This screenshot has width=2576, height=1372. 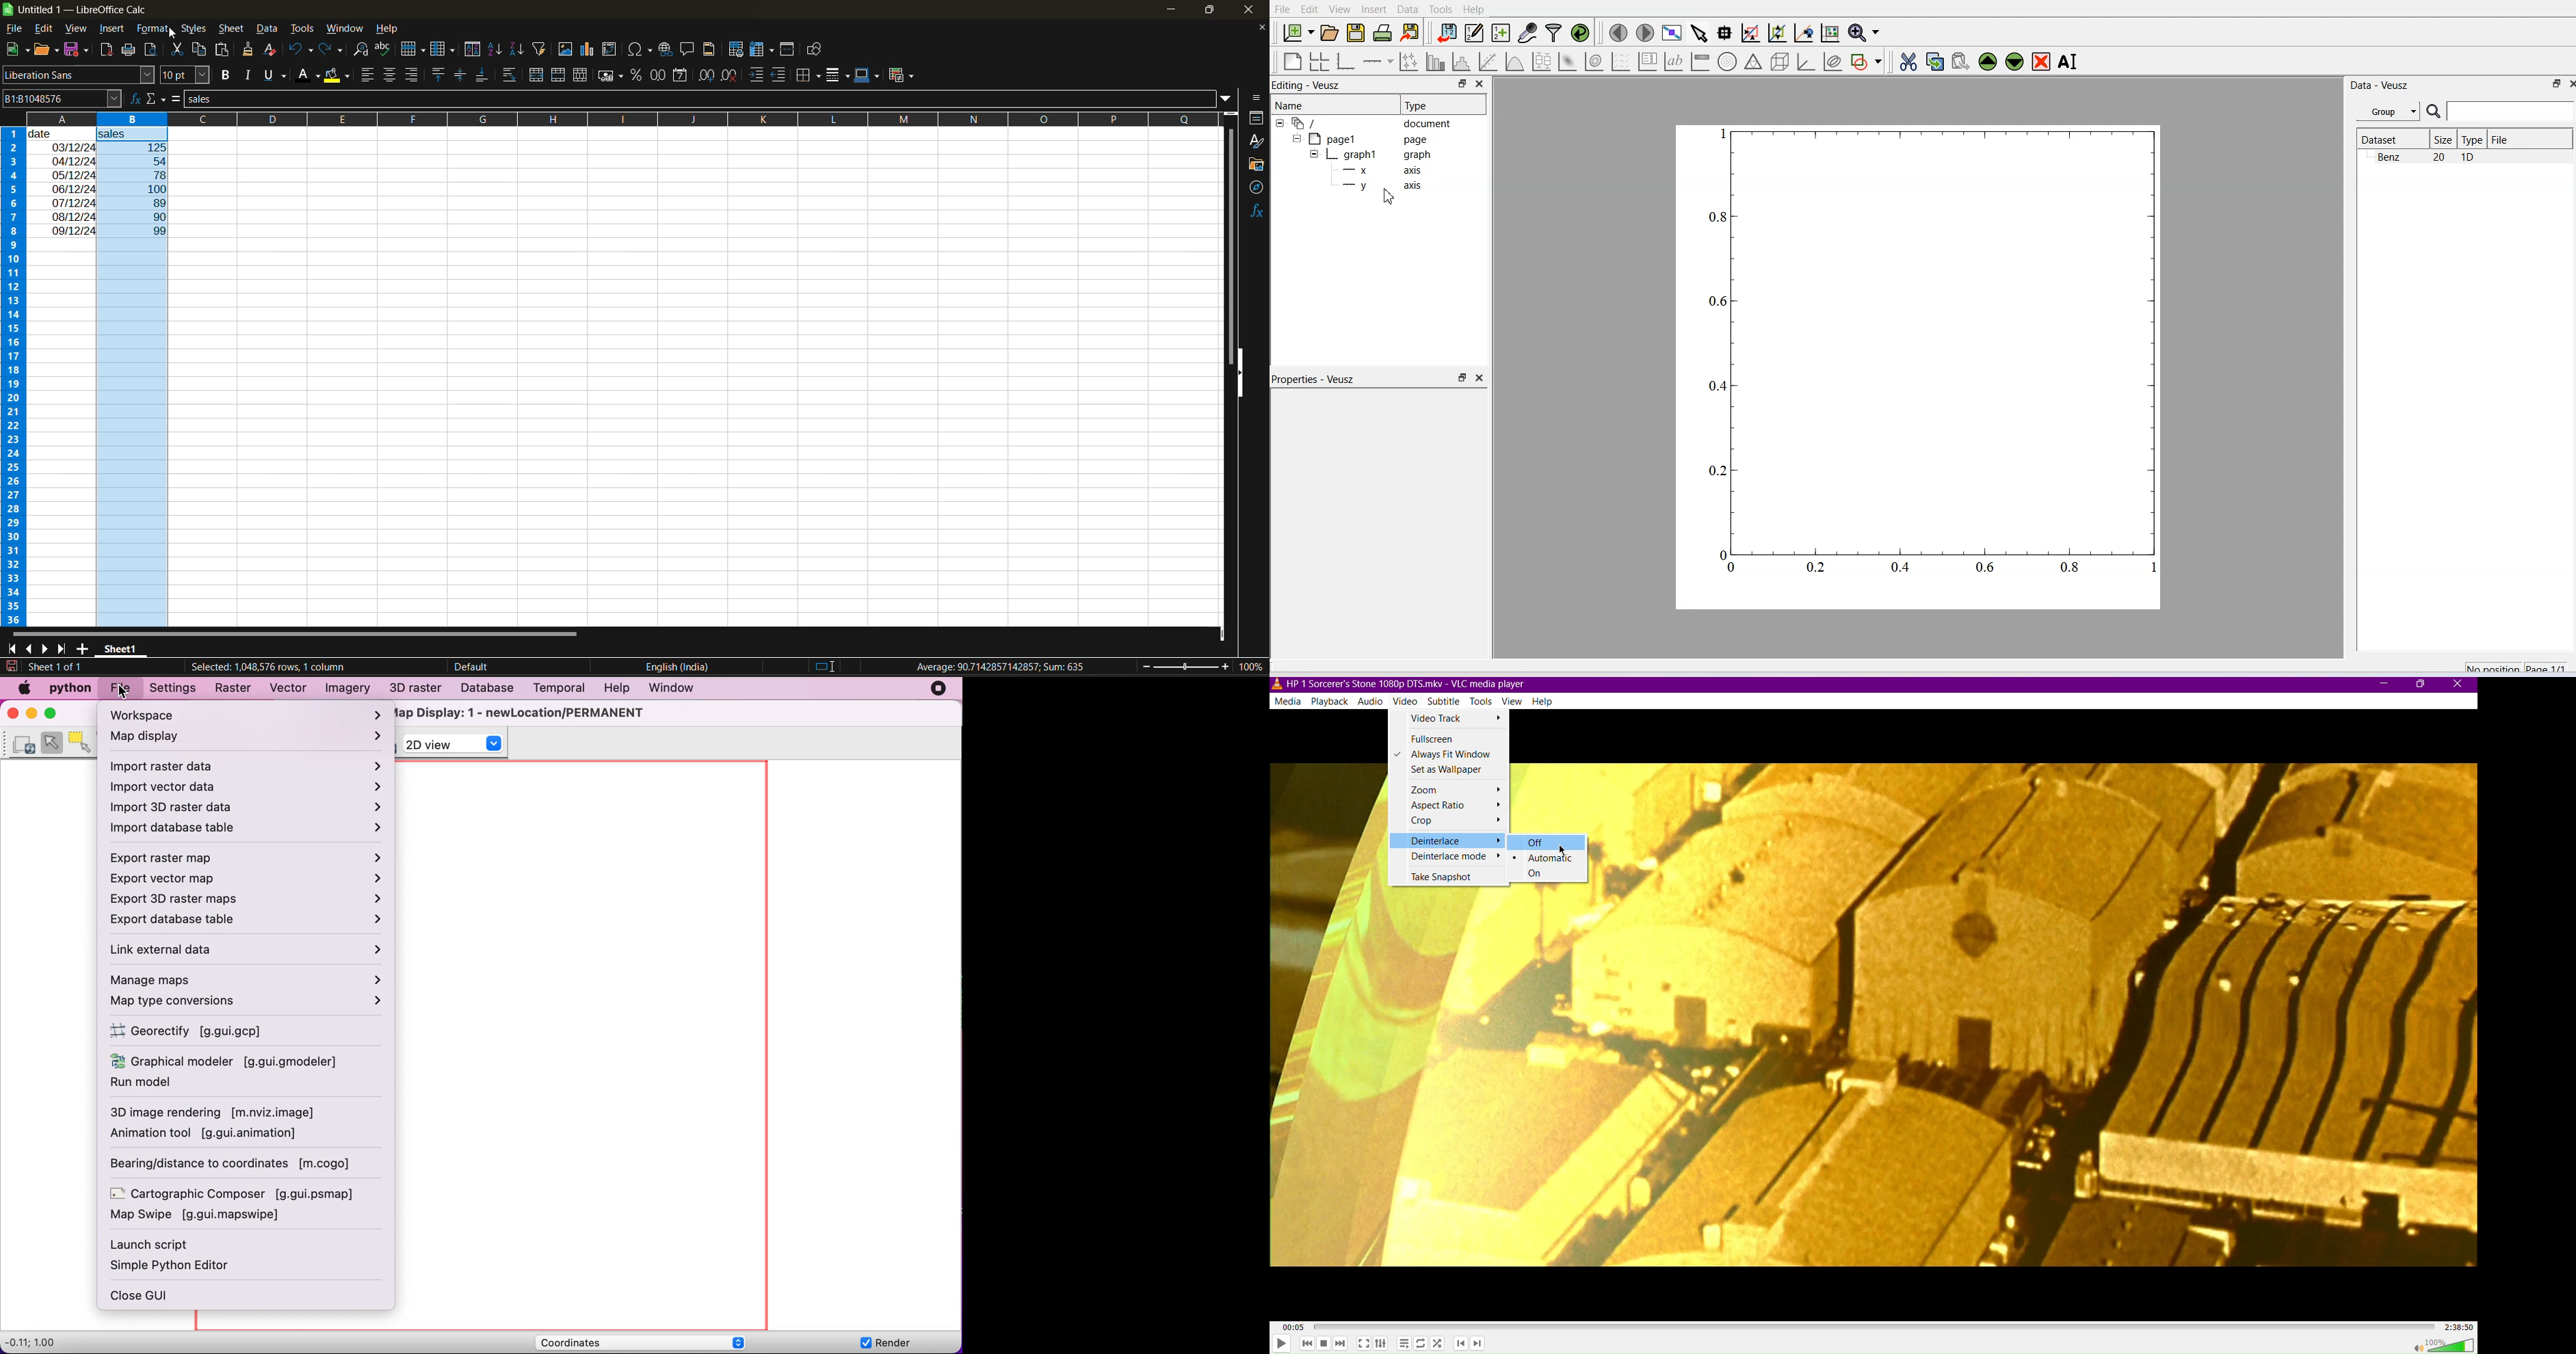 What do you see at coordinates (179, 48) in the screenshot?
I see `cut` at bounding box center [179, 48].